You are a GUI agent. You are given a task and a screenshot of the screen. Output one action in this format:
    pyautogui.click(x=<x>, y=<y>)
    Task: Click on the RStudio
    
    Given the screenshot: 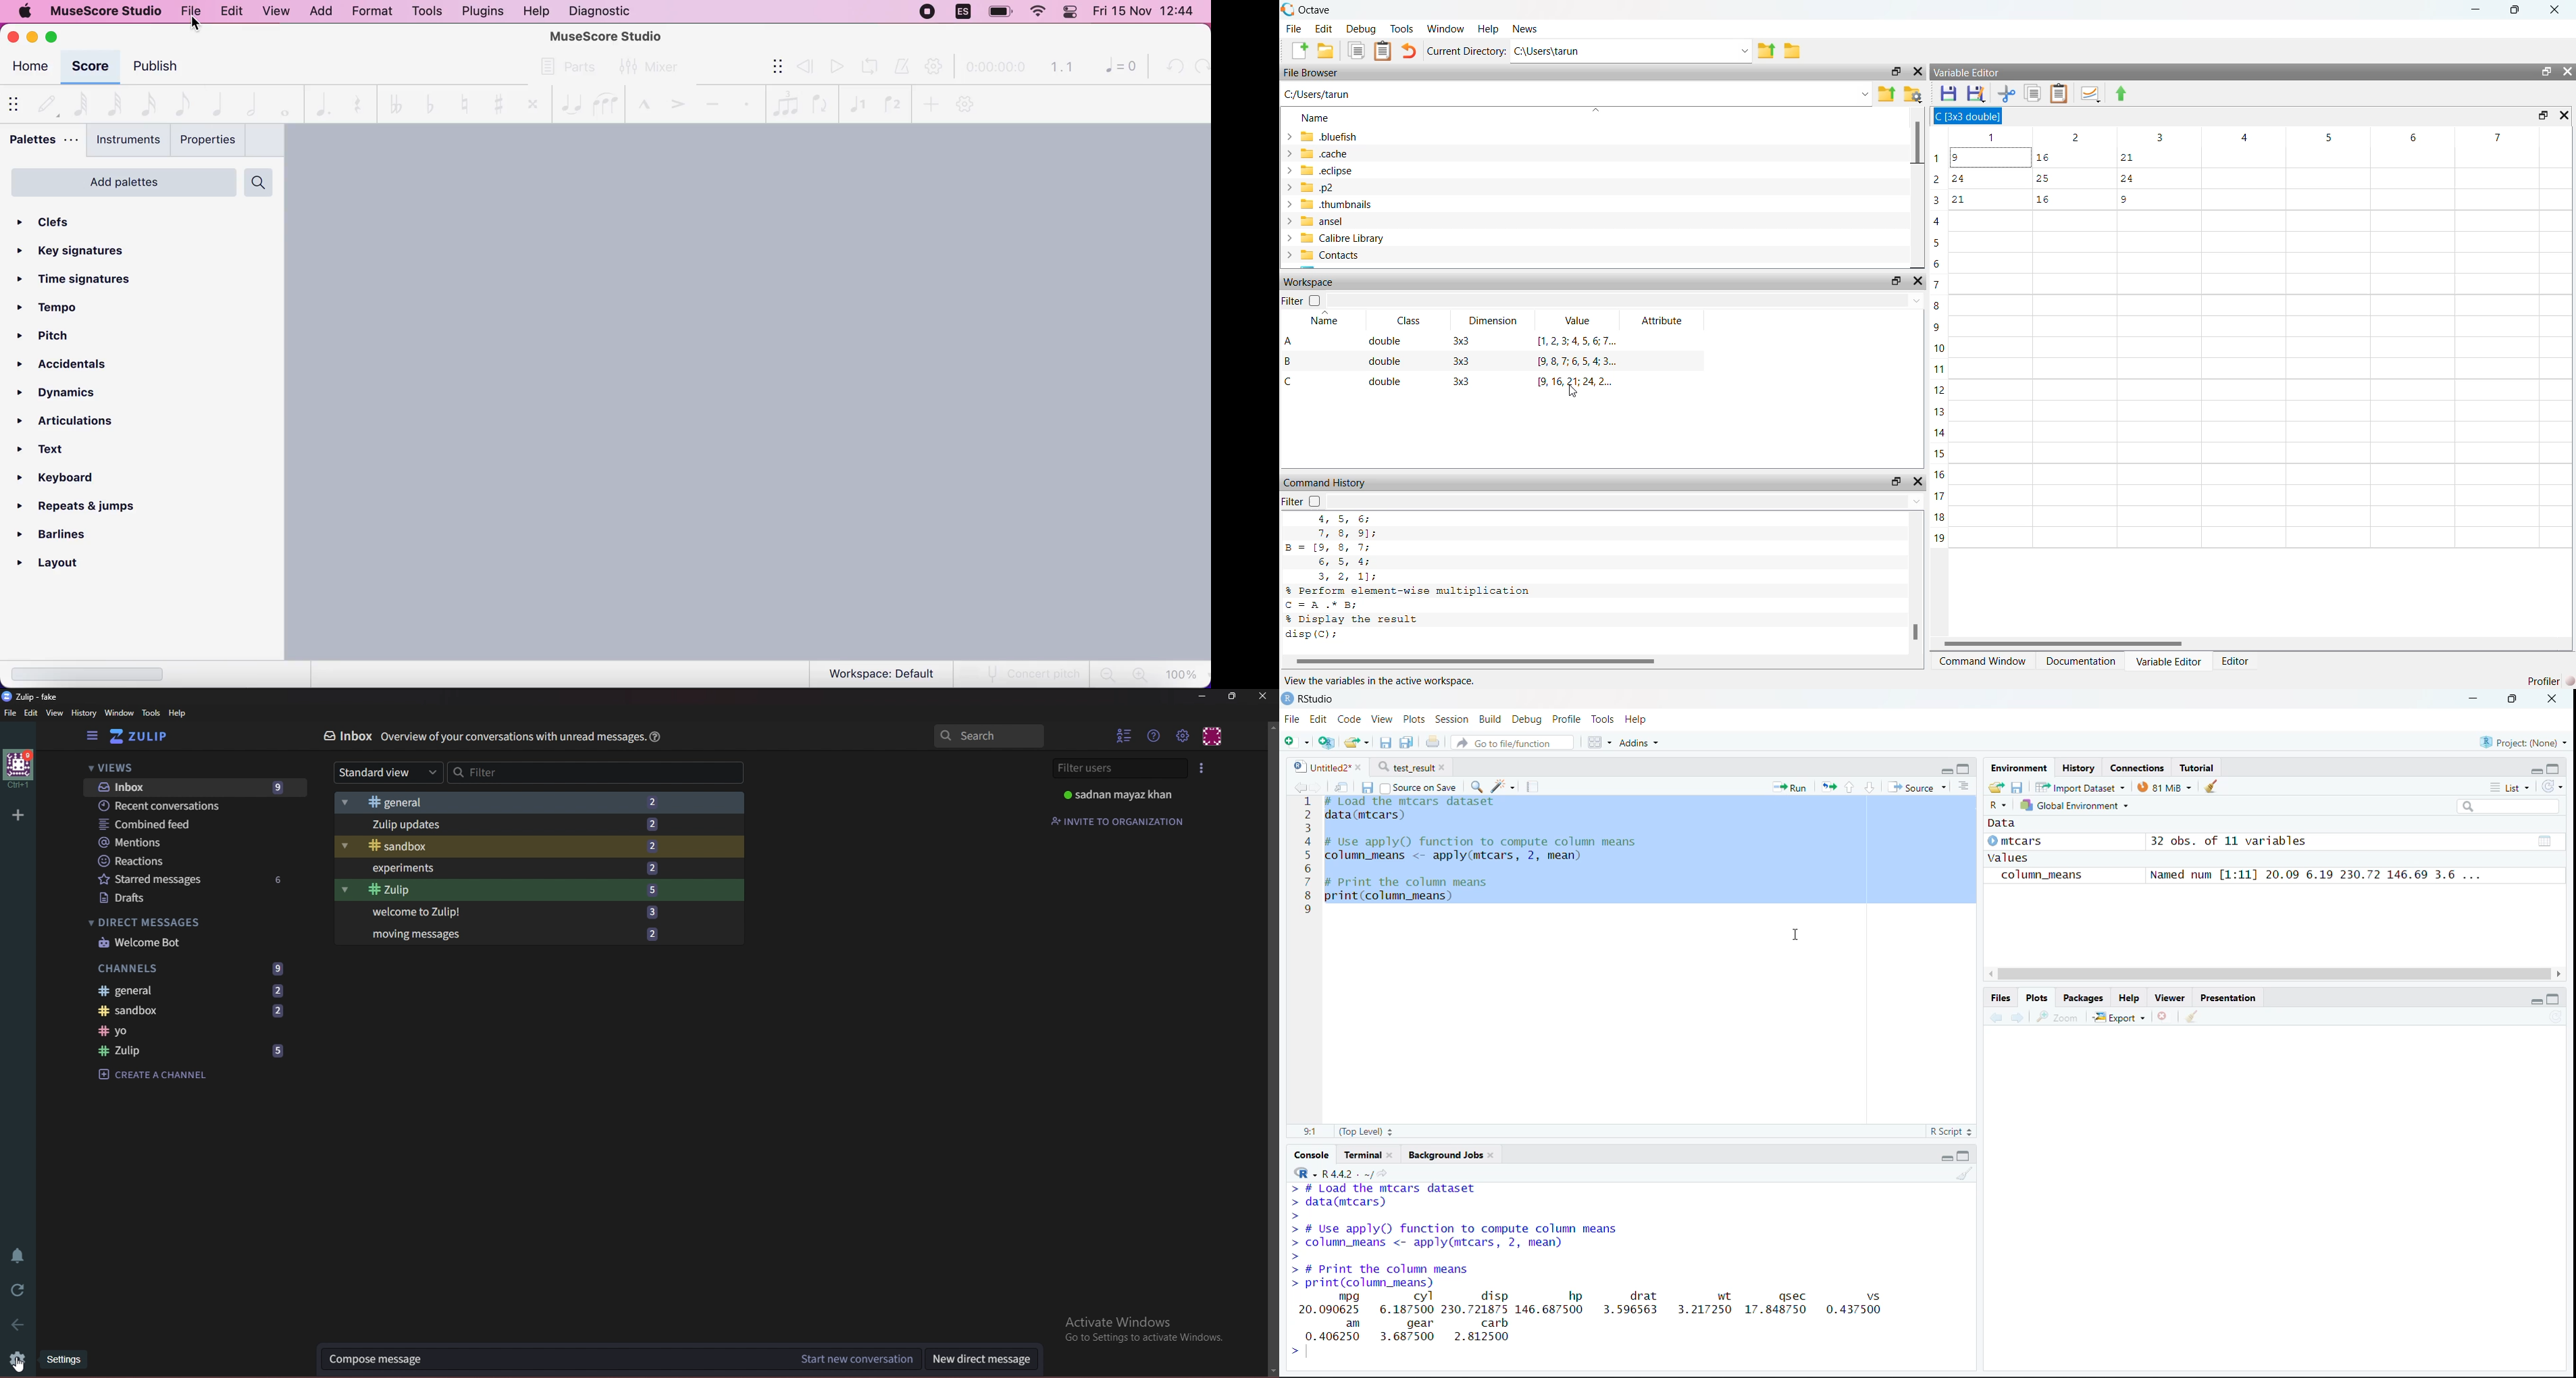 What is the action you would take?
    pyautogui.click(x=1314, y=698)
    